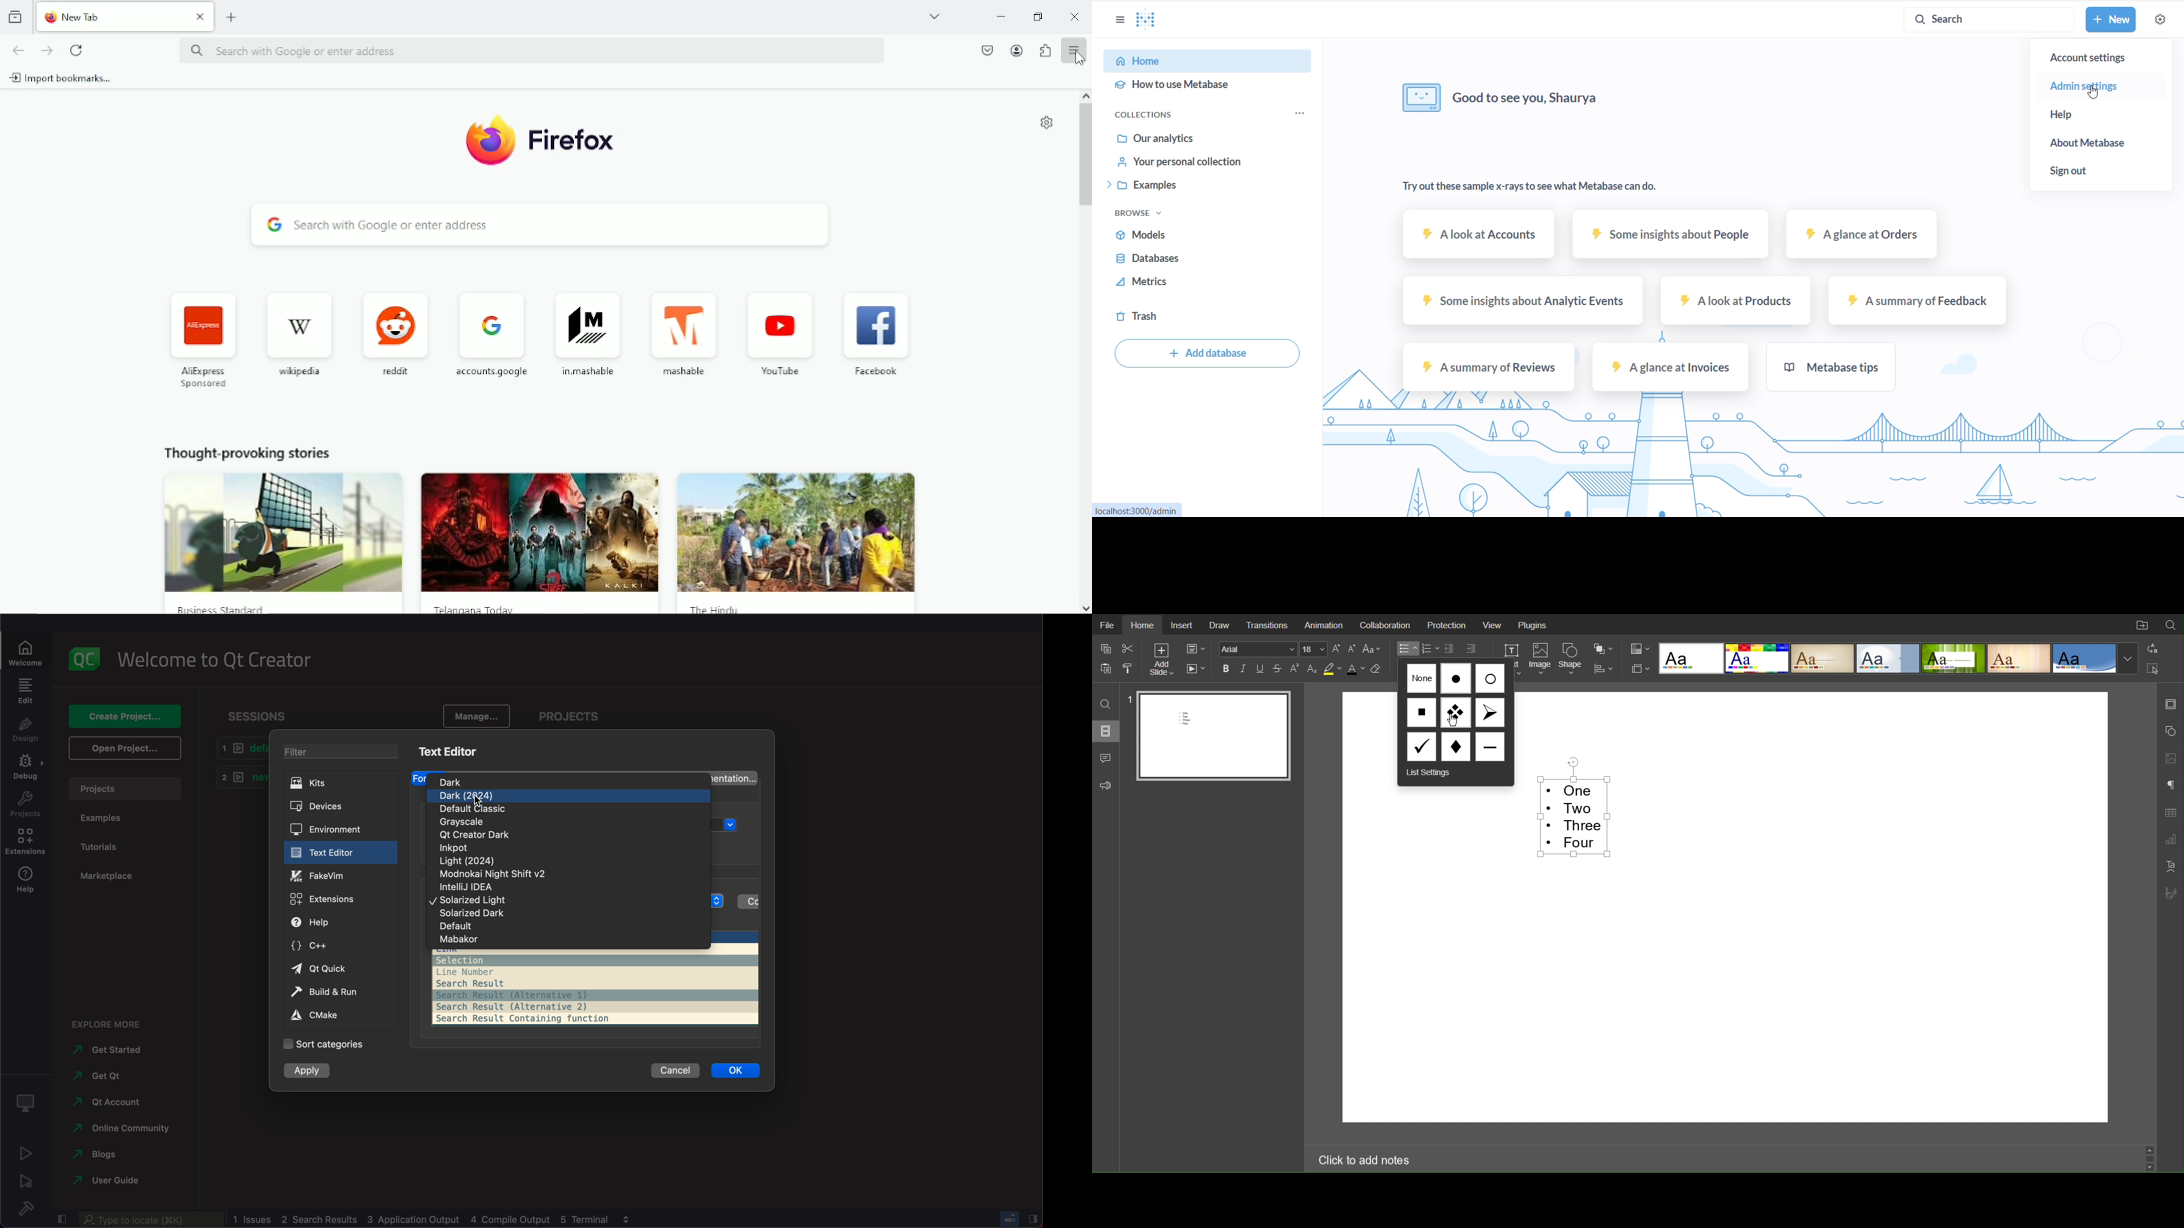 The width and height of the screenshot is (2184, 1232). I want to click on inkpot, so click(468, 847).